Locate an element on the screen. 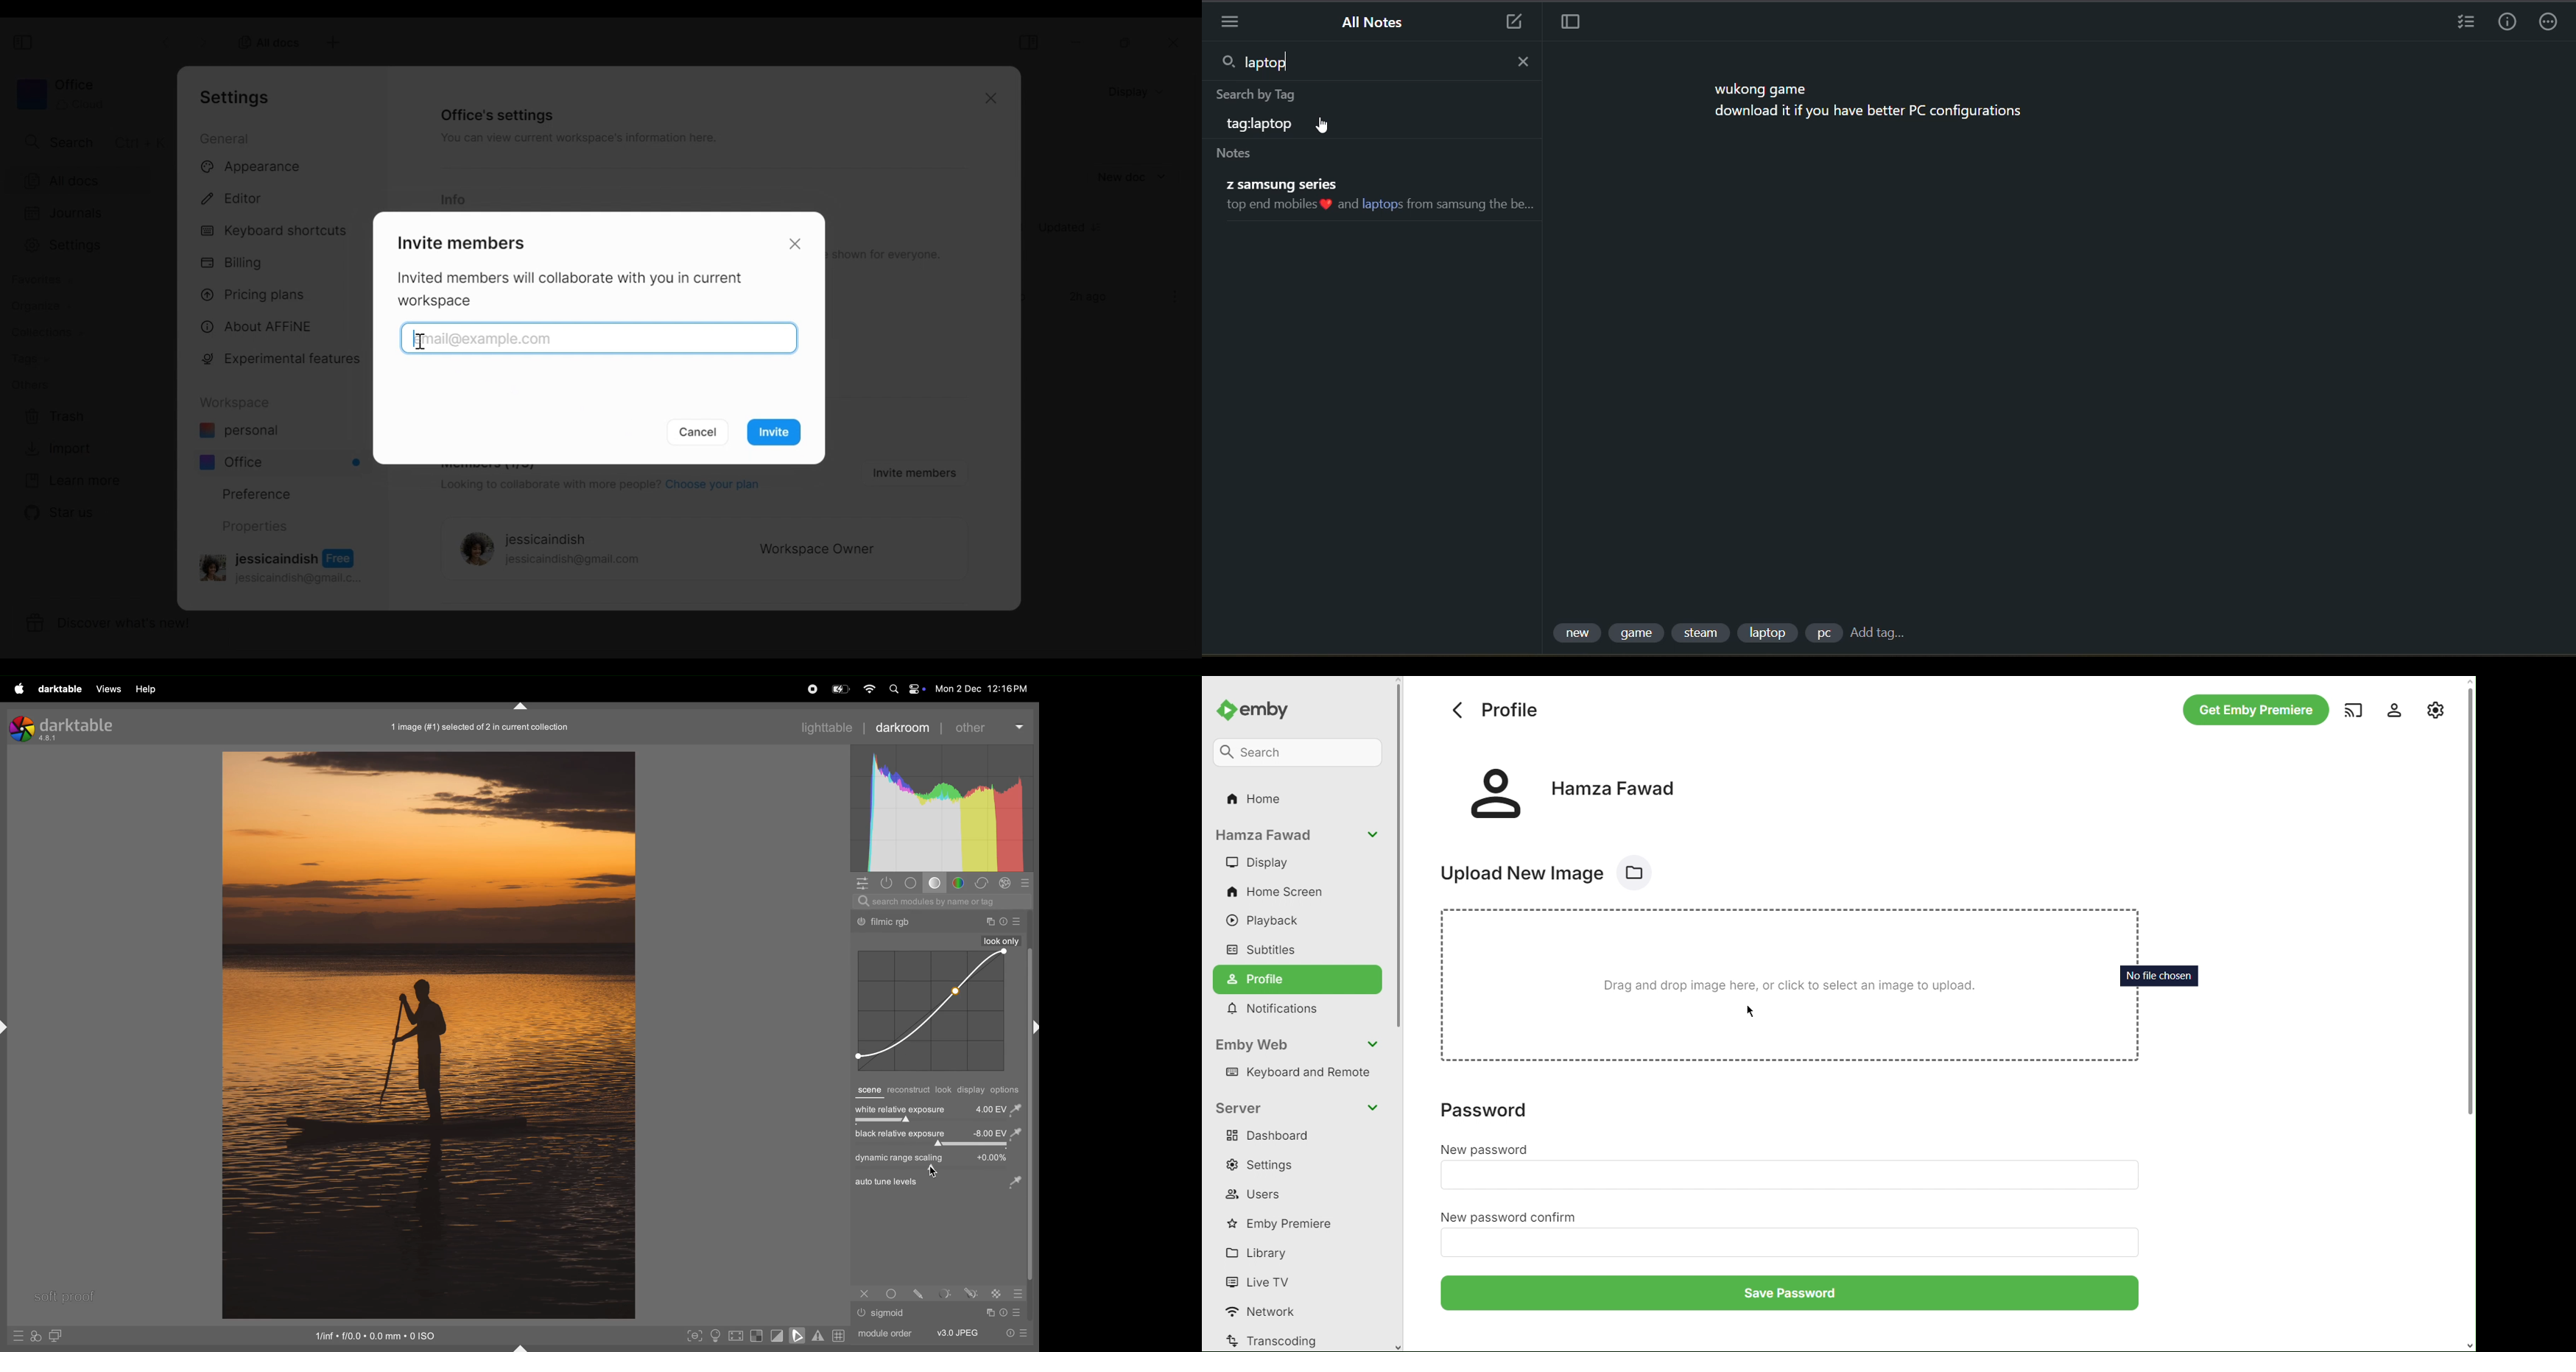  Workspace icon is located at coordinates (59, 94).